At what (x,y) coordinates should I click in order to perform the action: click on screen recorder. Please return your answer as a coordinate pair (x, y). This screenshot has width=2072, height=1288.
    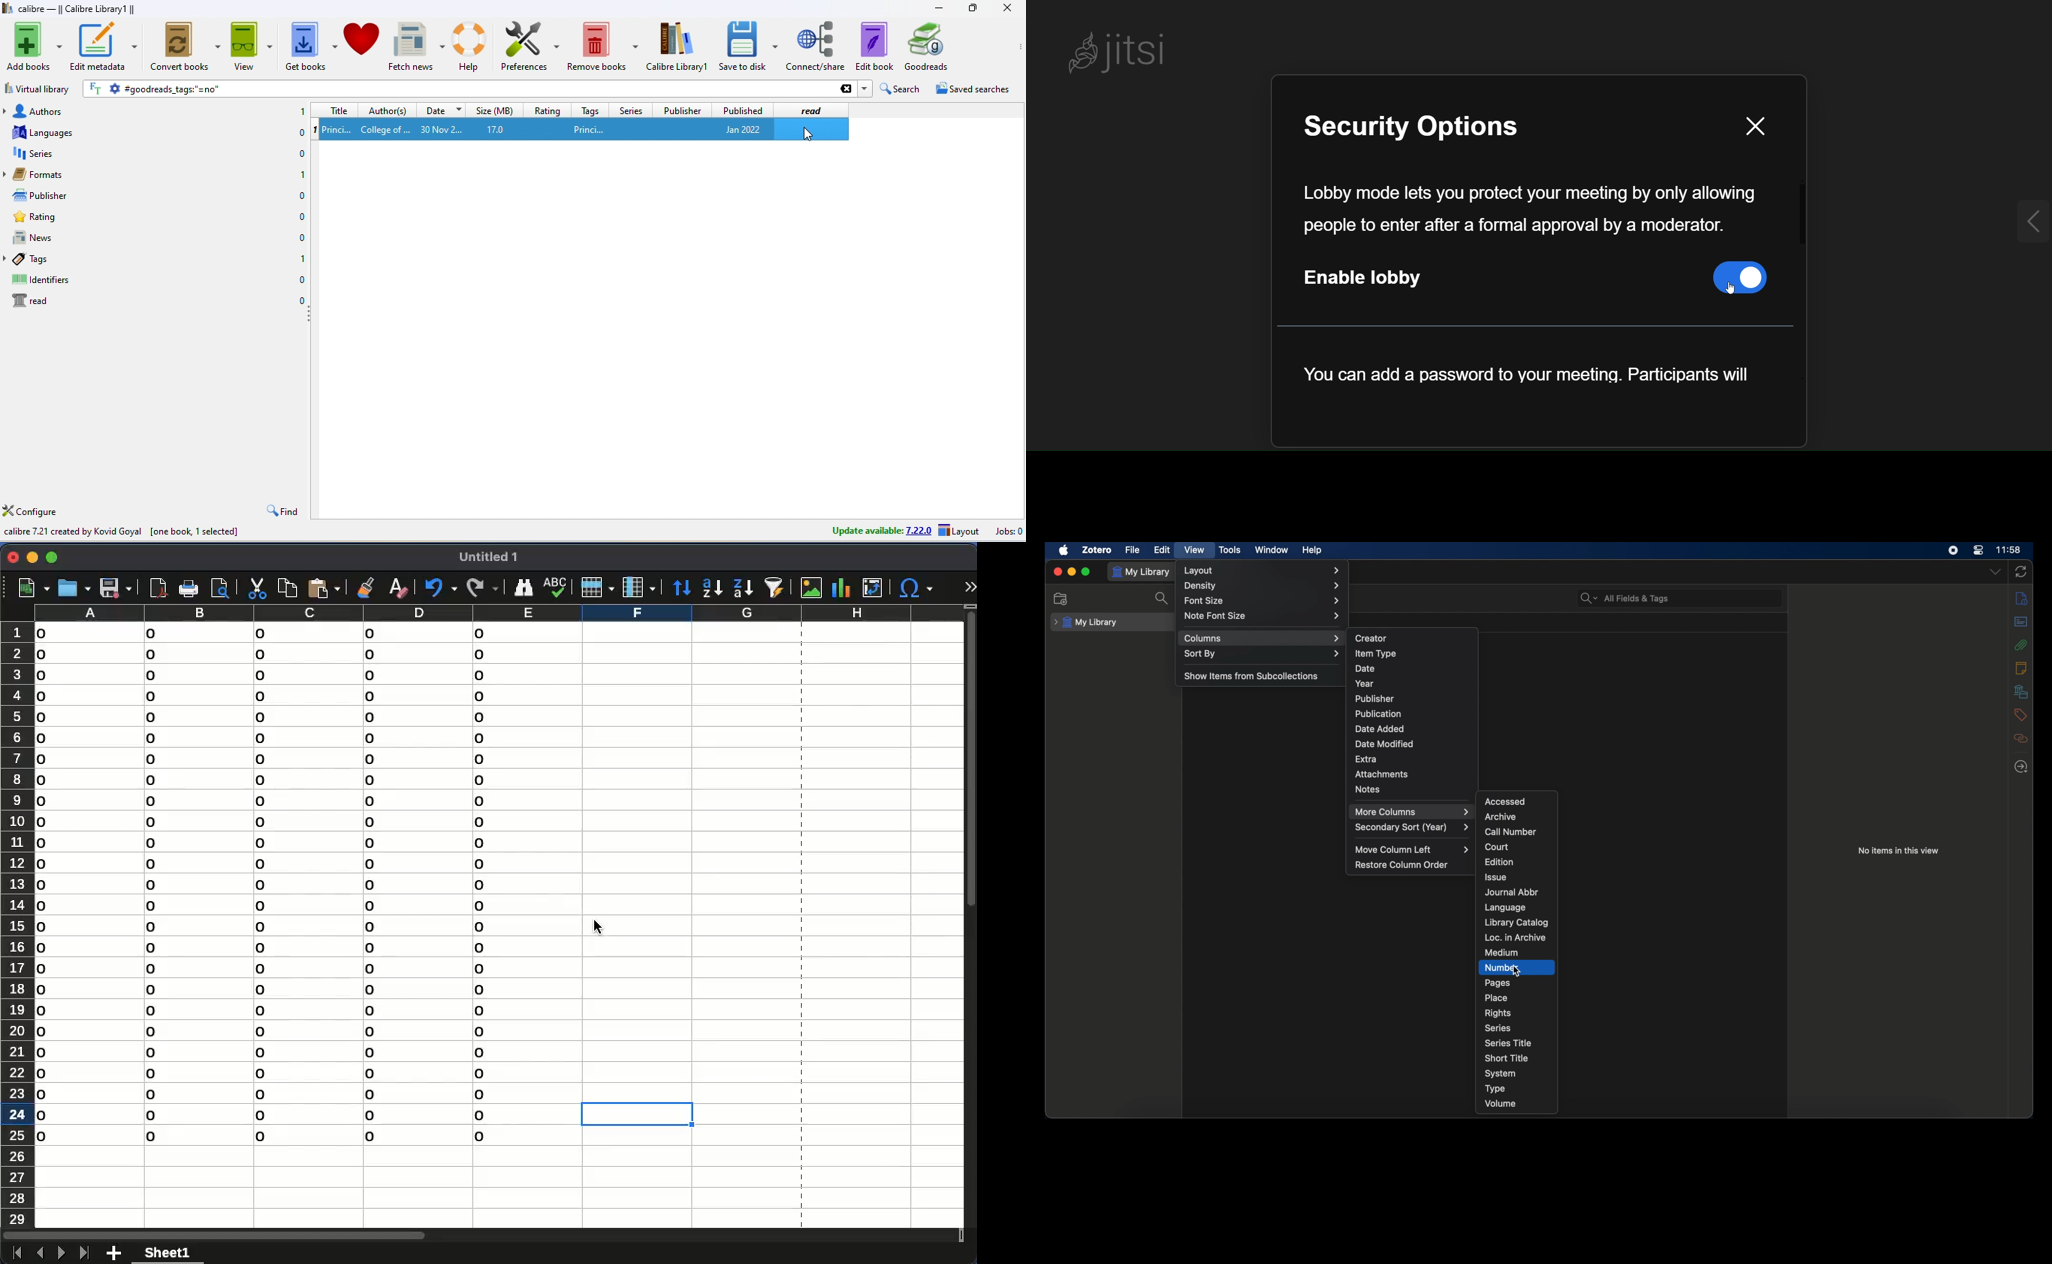
    Looking at the image, I should click on (1953, 550).